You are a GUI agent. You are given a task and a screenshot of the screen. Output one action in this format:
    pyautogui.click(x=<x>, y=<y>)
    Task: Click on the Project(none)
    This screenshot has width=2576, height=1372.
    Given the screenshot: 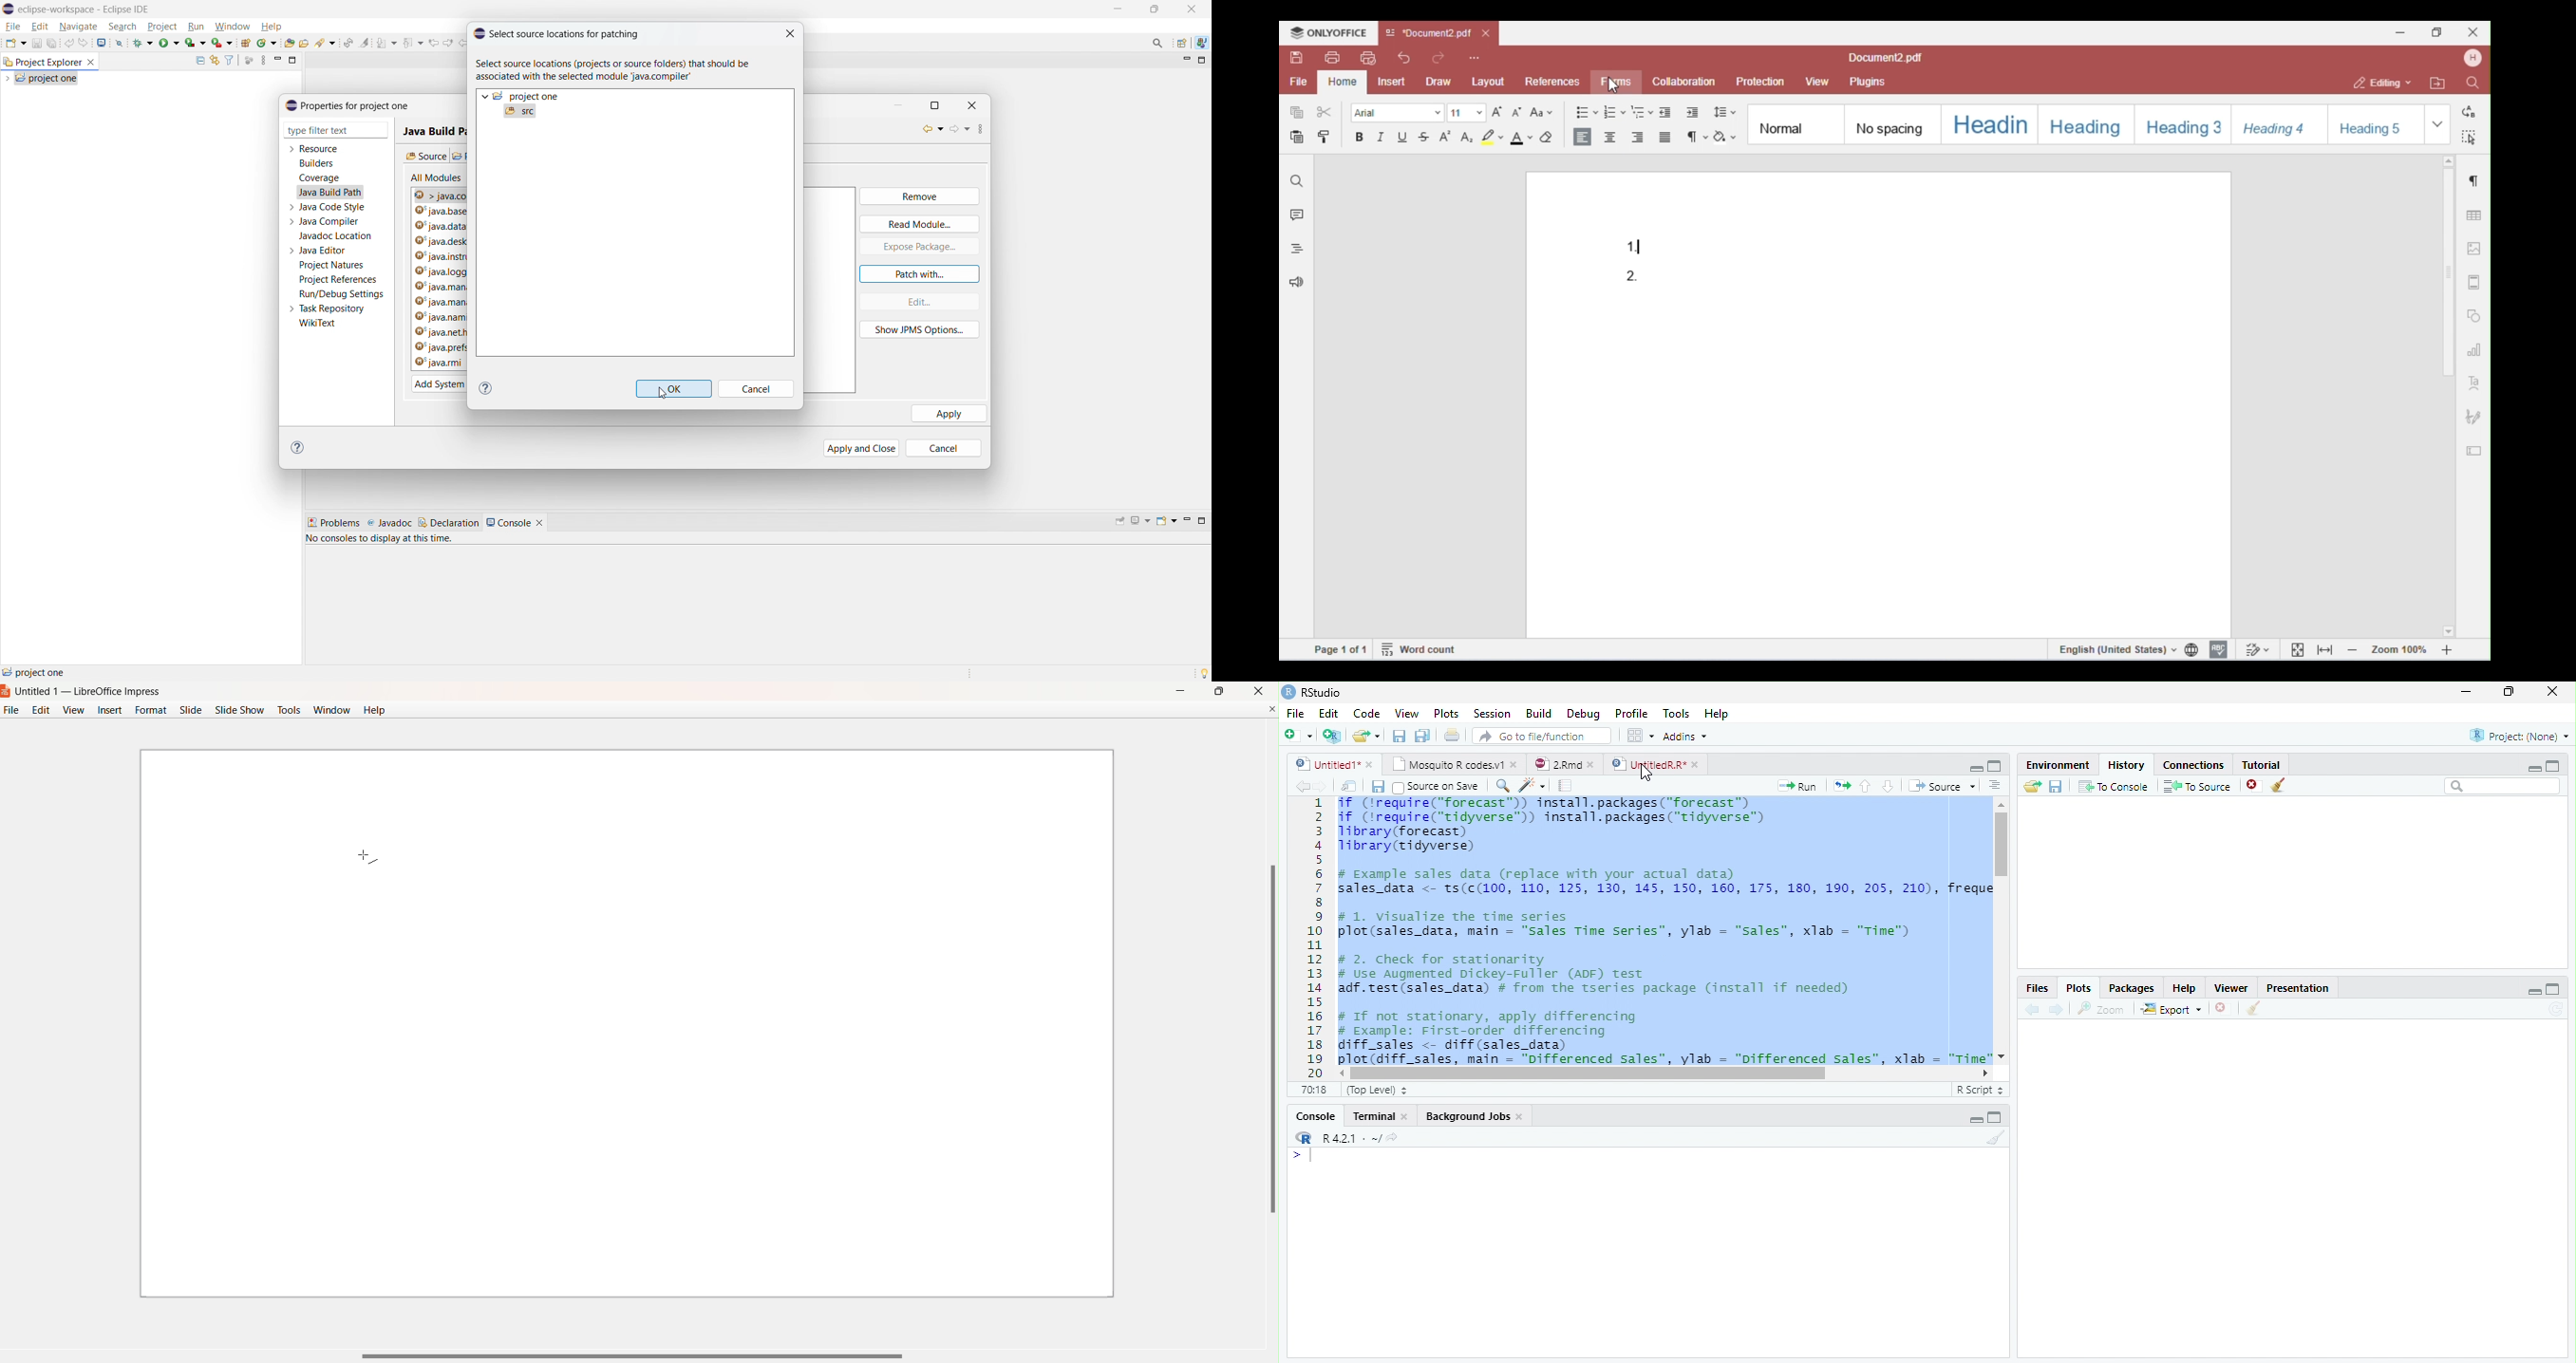 What is the action you would take?
    pyautogui.click(x=2518, y=735)
    